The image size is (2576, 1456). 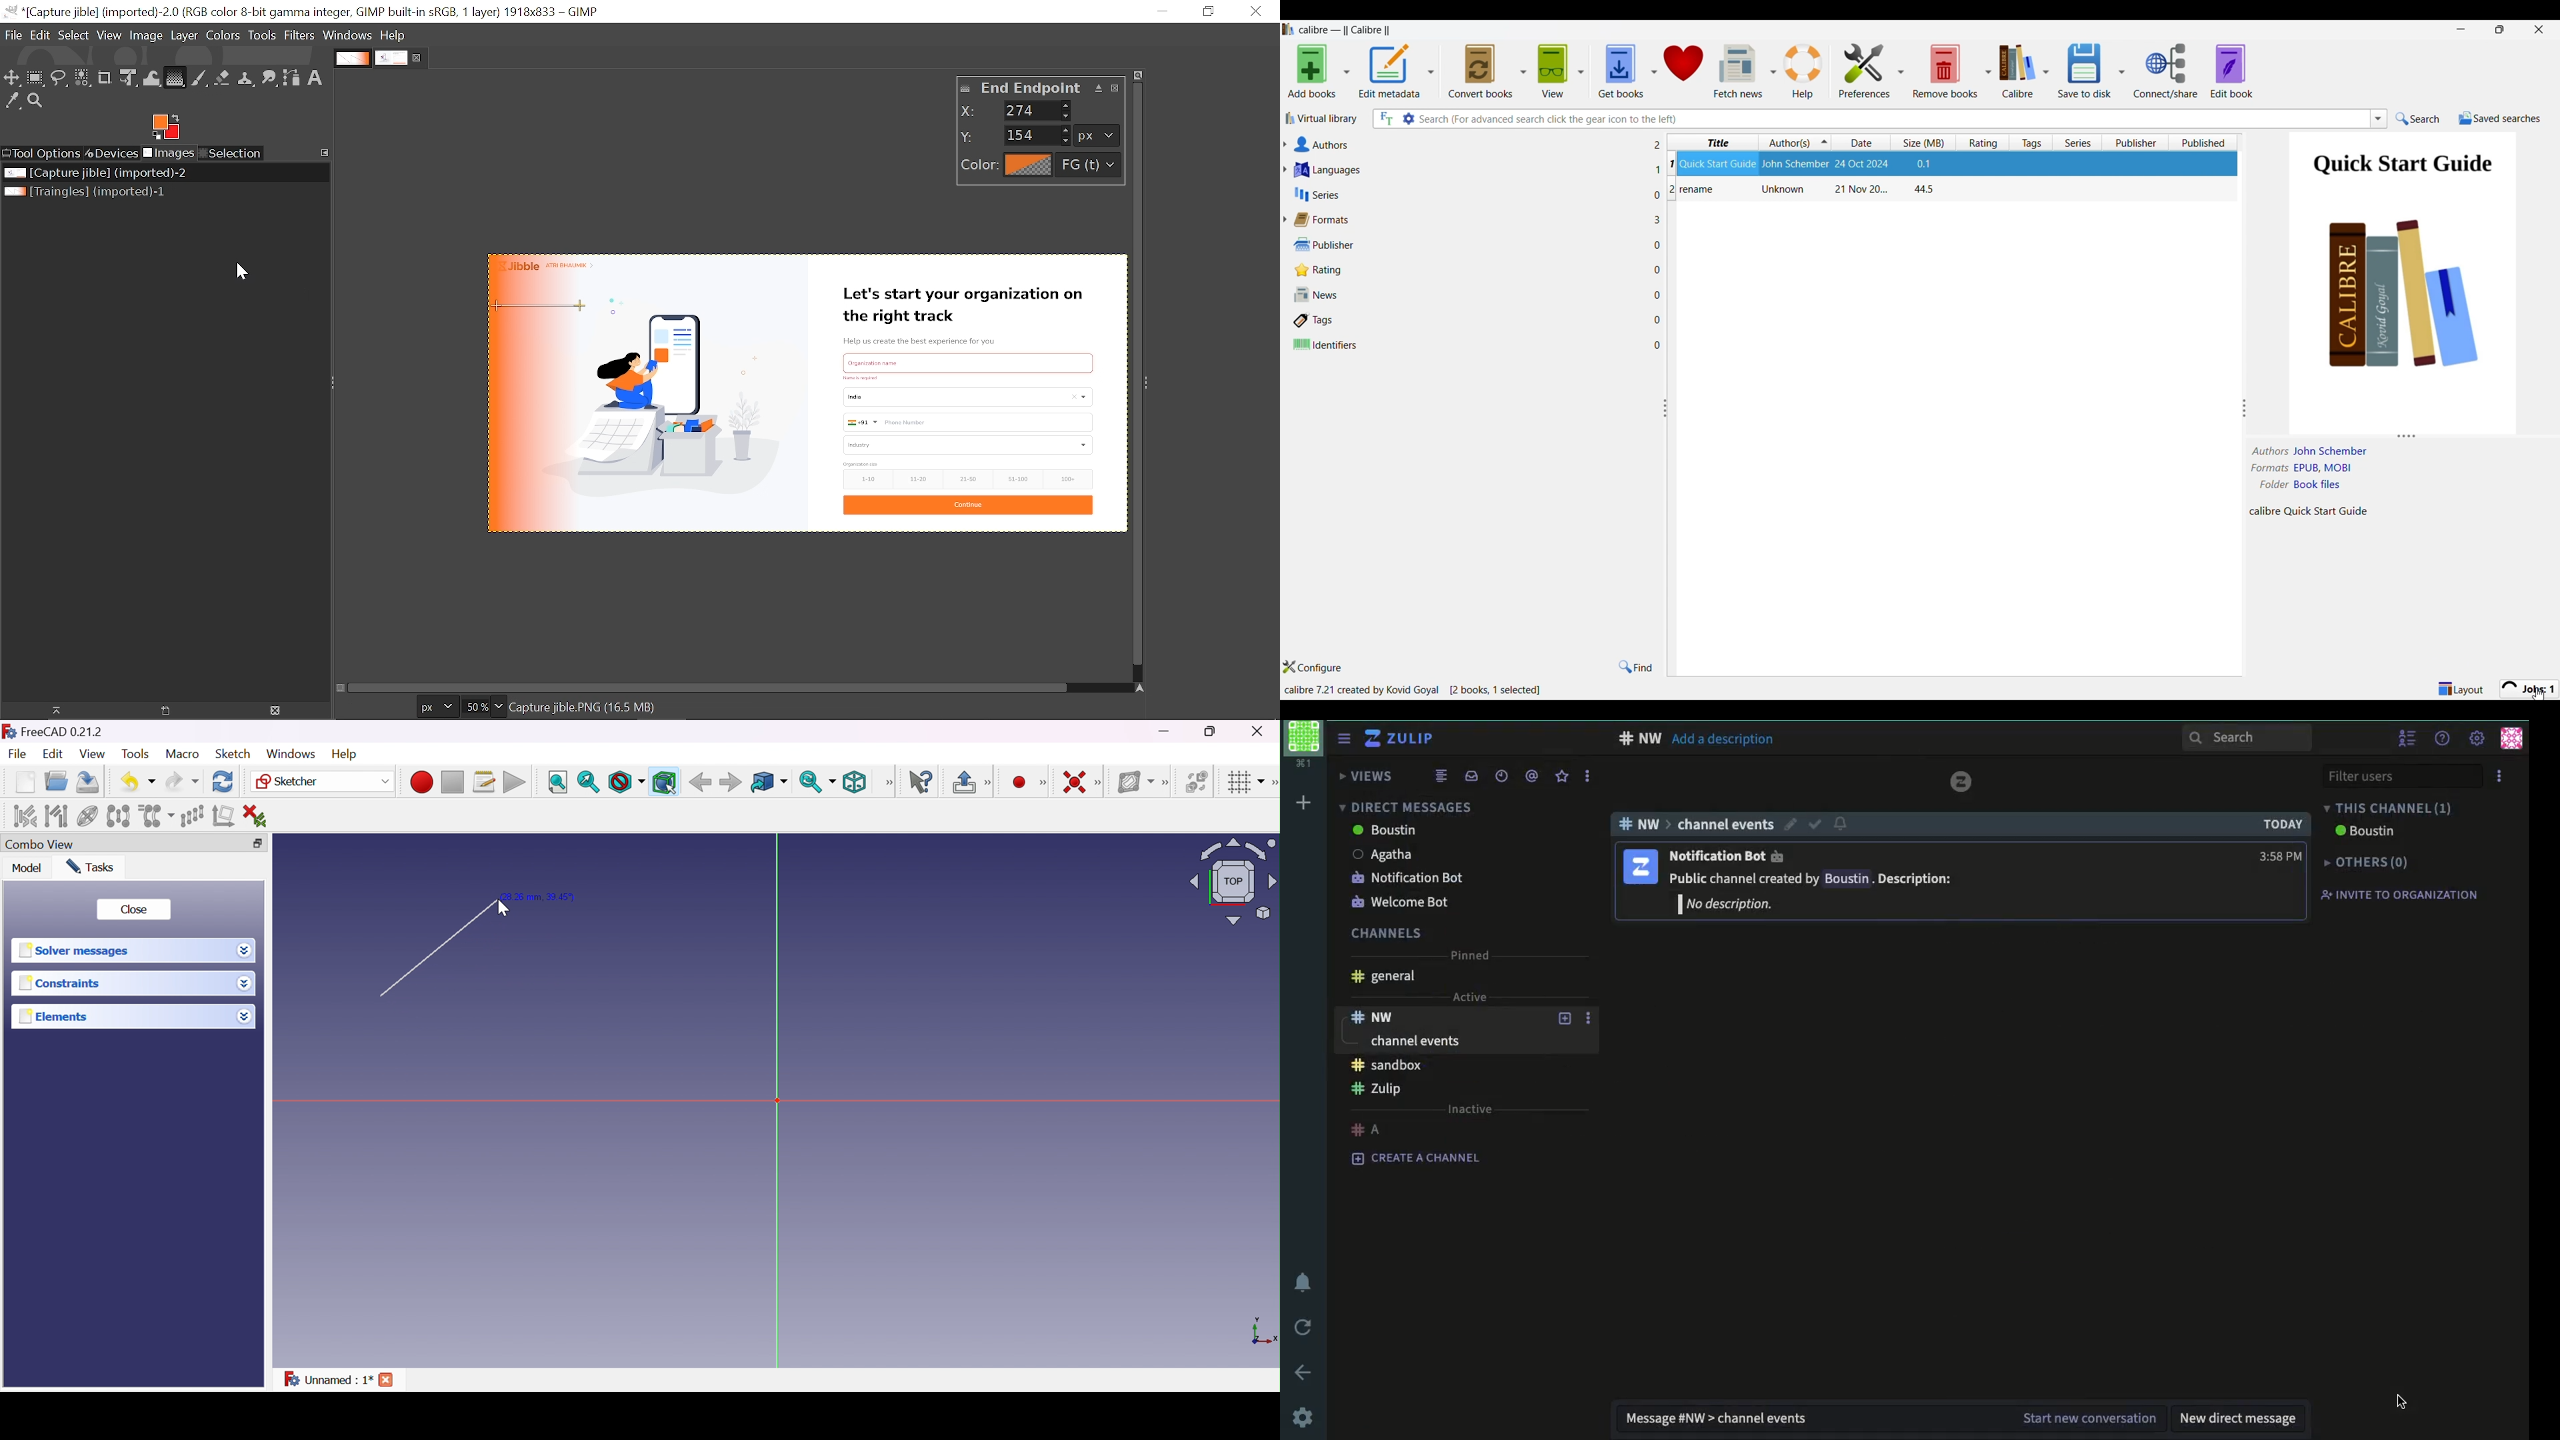 I want to click on Published column, so click(x=2205, y=142).